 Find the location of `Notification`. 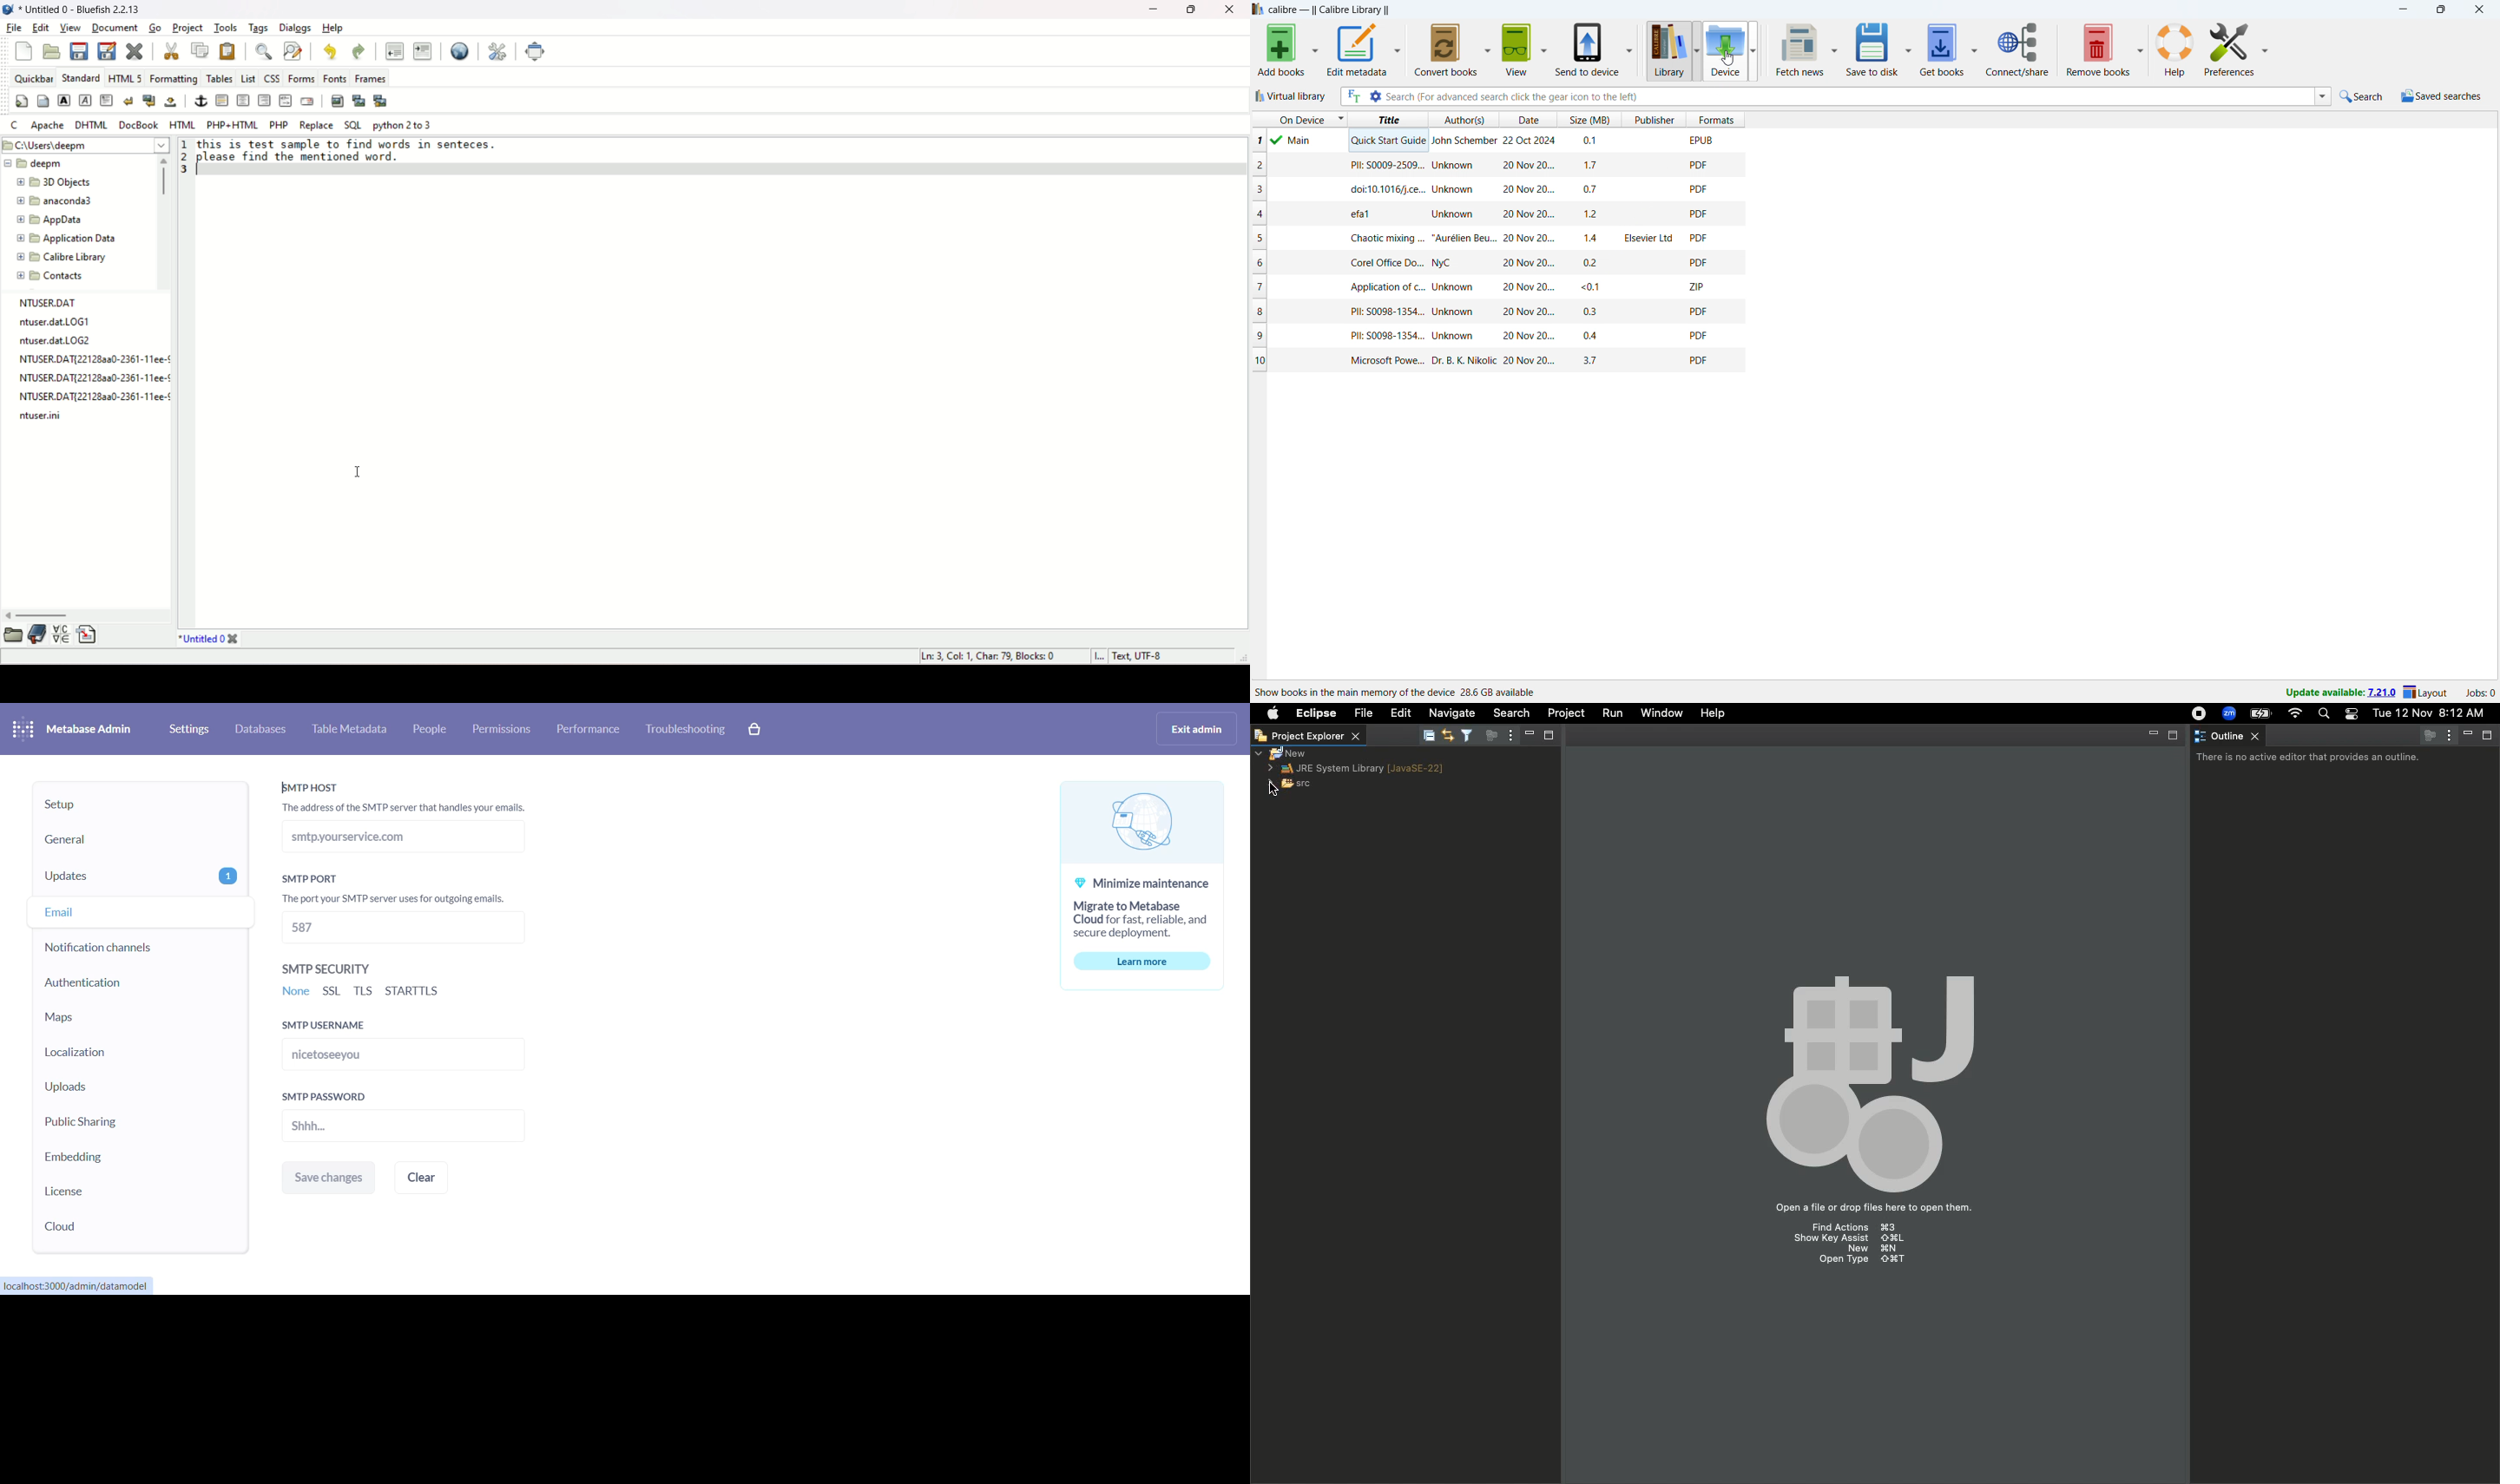

Notification is located at coordinates (2351, 714).